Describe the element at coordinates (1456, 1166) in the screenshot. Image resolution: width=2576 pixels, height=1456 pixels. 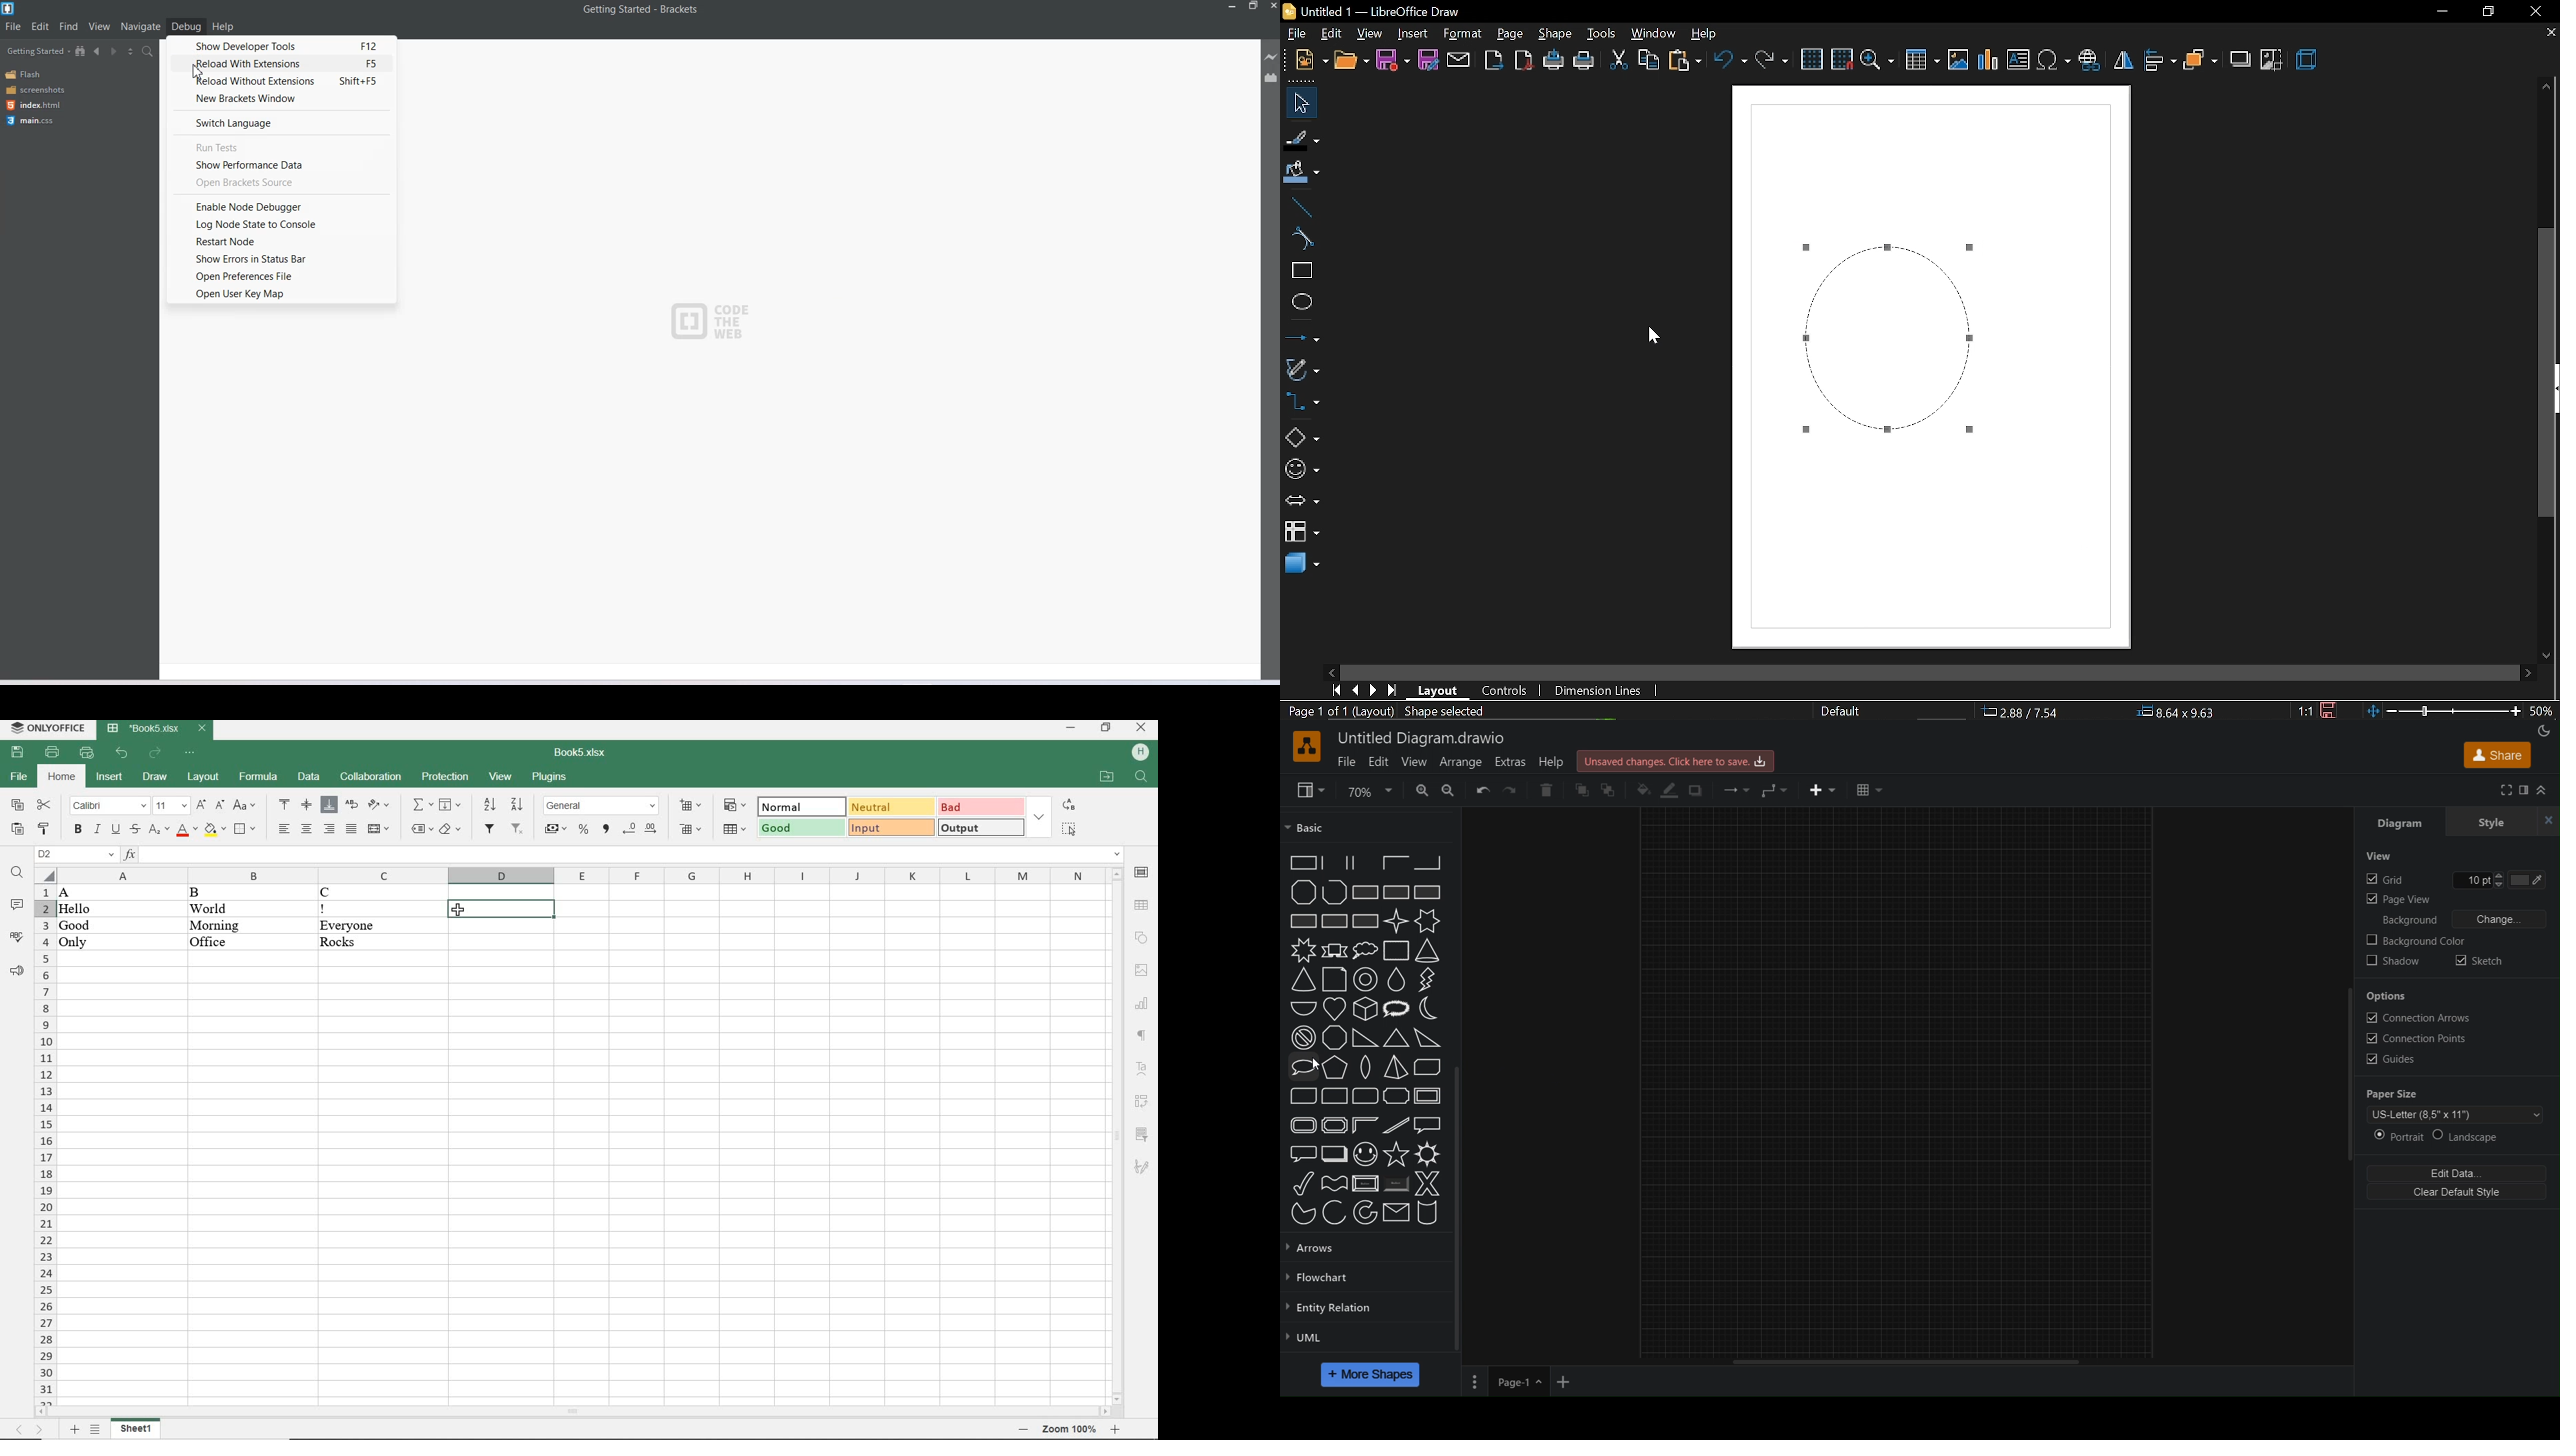
I see `Scrollbar` at that location.